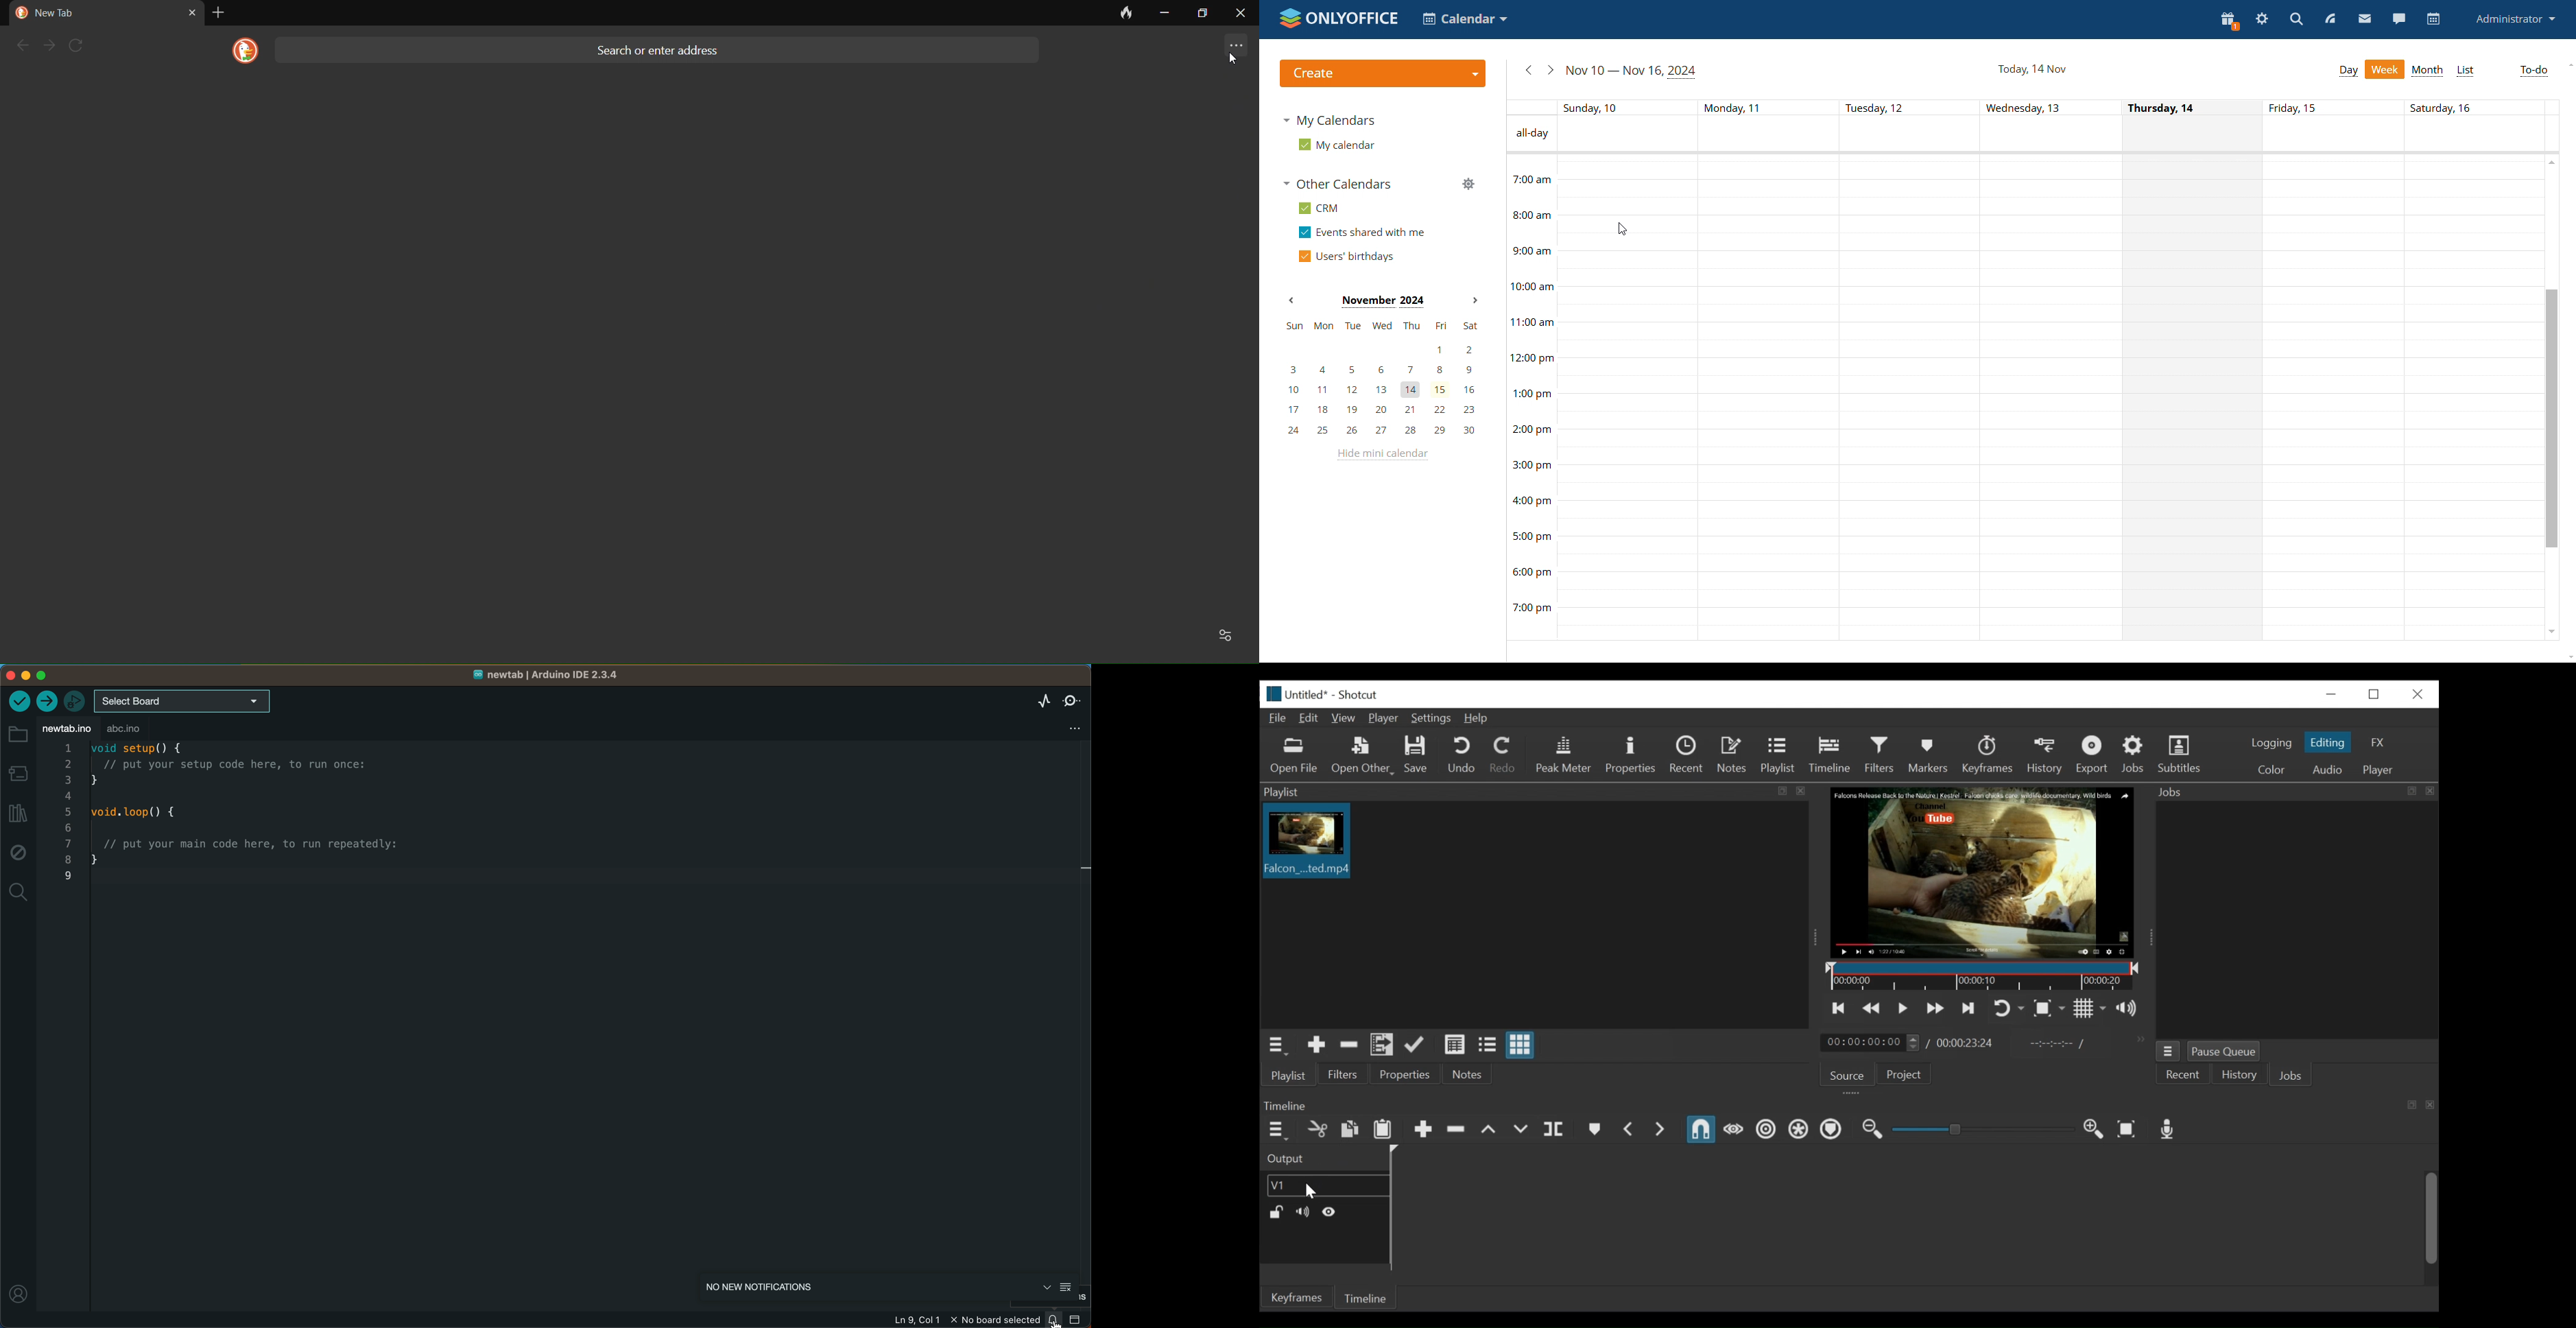  I want to click on (un)lock track, so click(1276, 1212).